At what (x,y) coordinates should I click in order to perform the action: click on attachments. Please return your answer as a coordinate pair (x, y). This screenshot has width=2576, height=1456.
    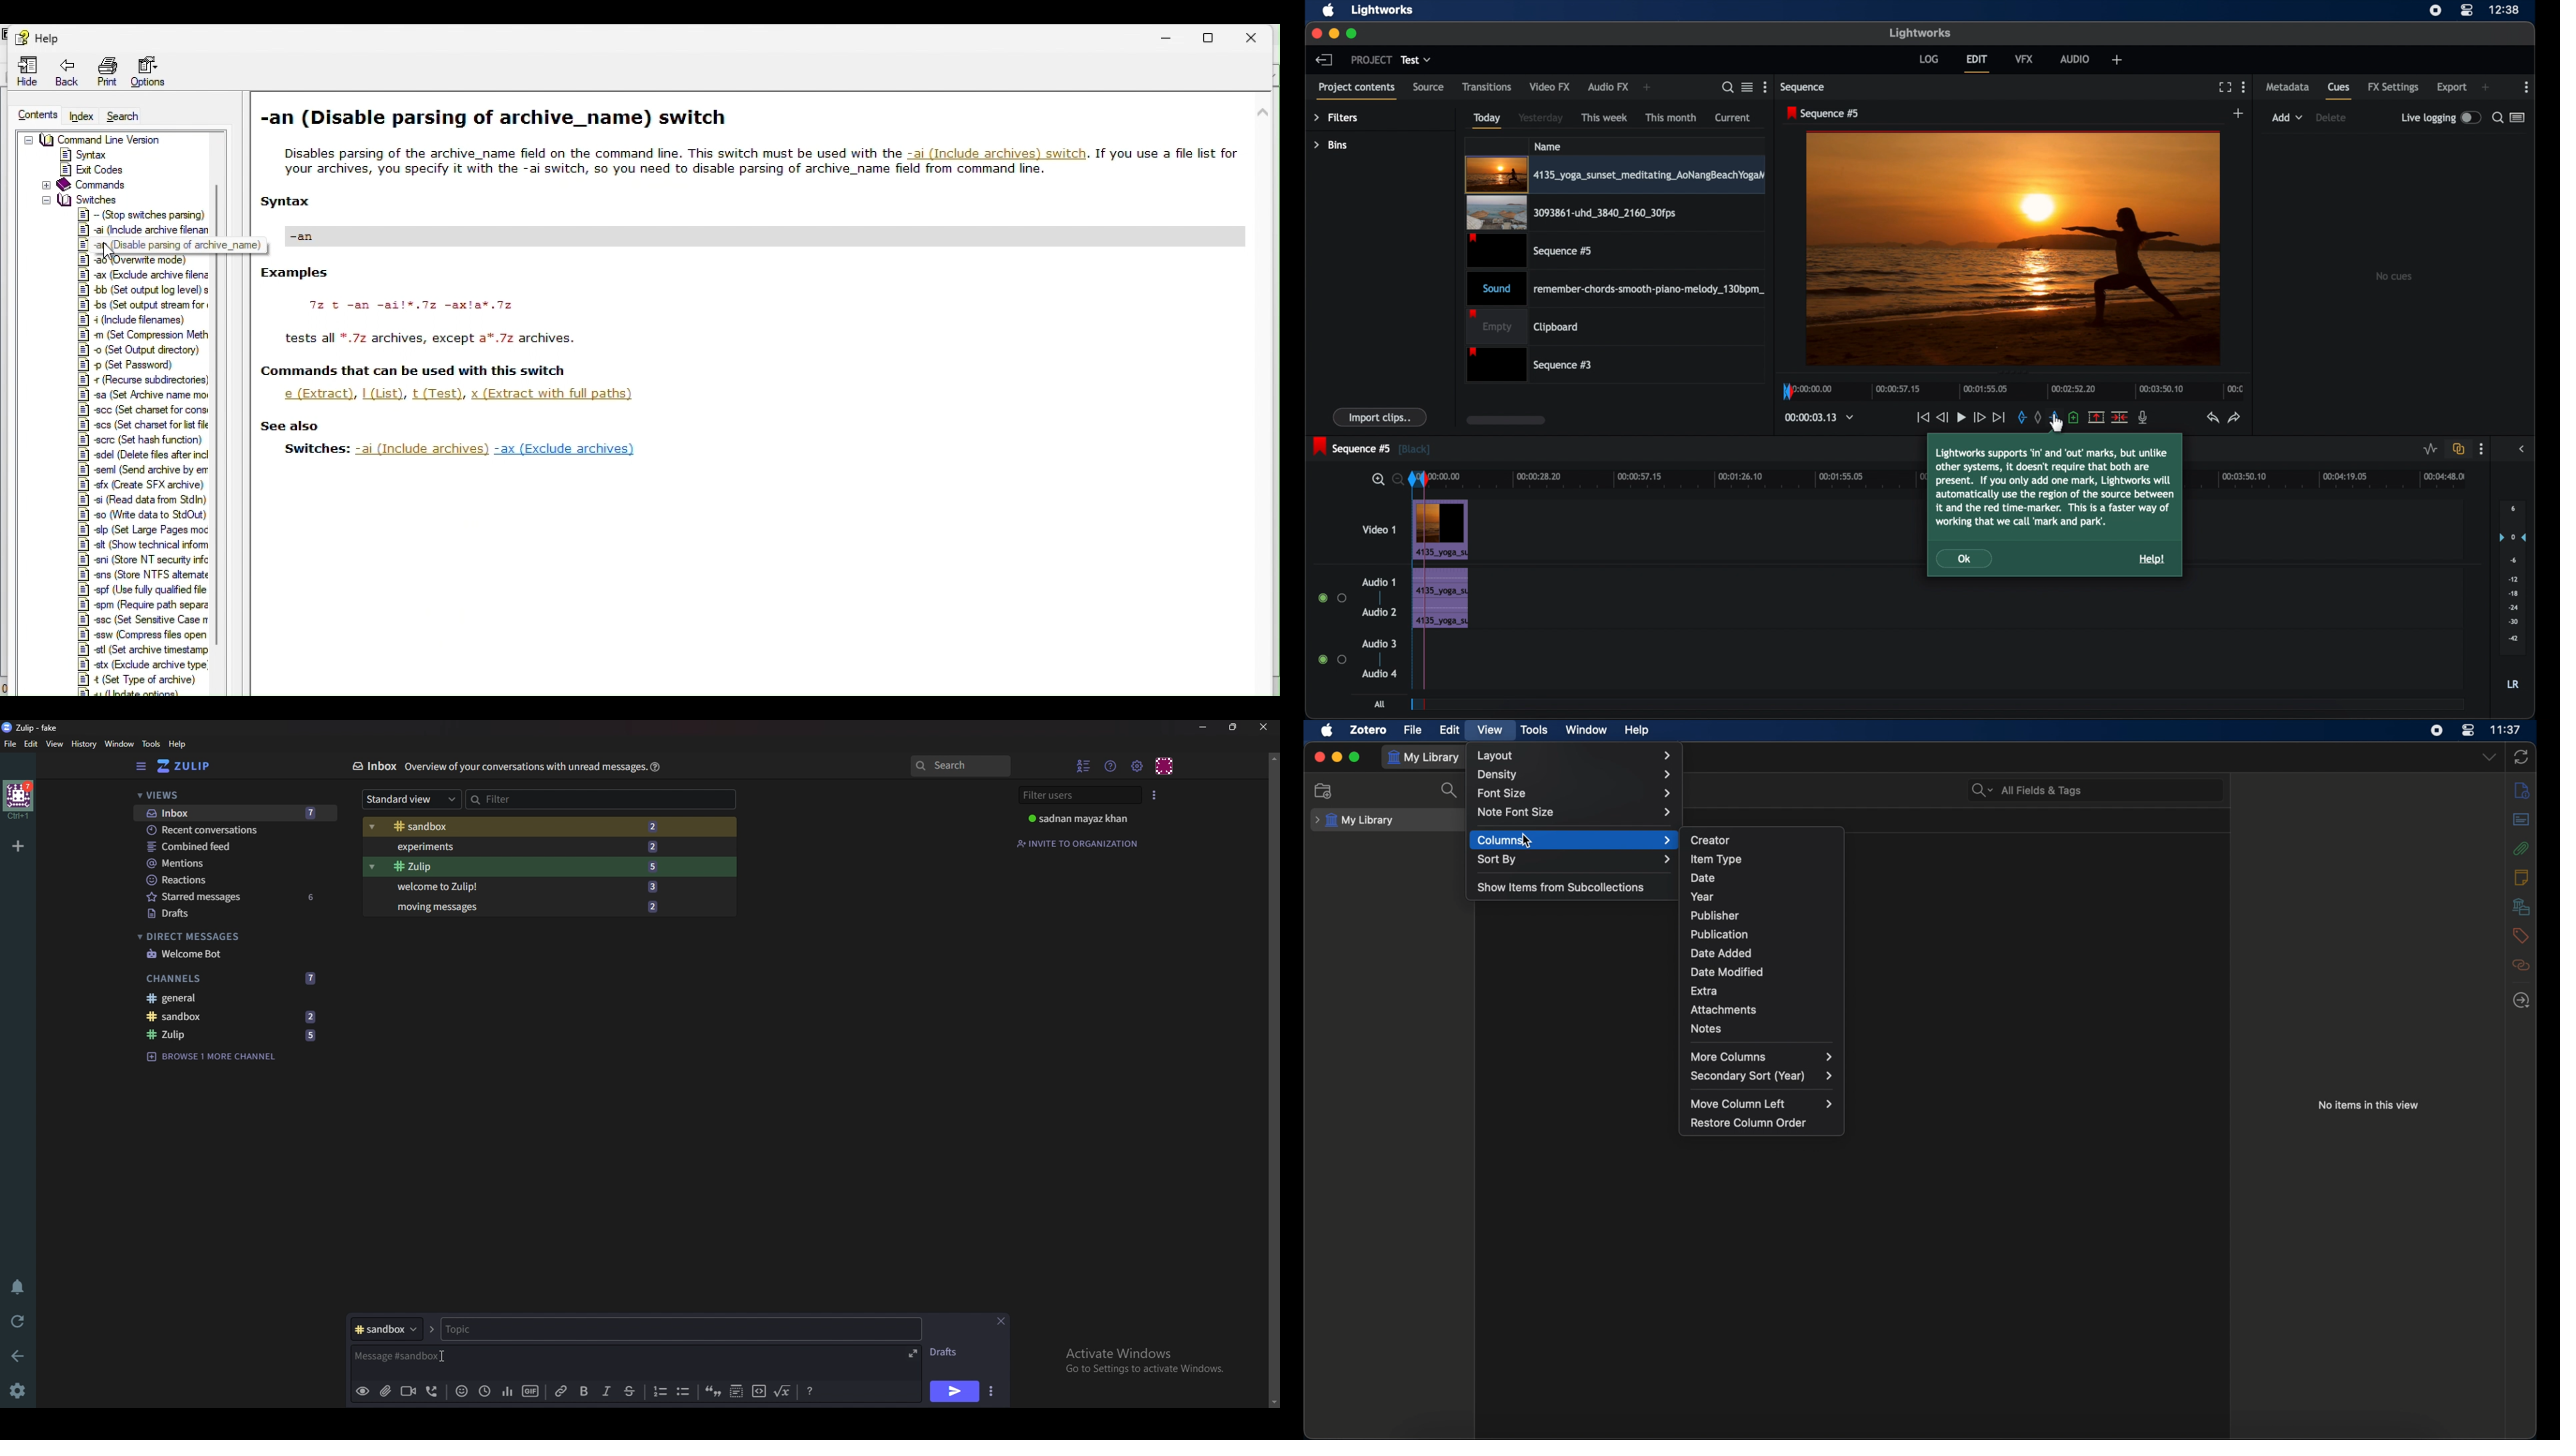
    Looking at the image, I should click on (1727, 1010).